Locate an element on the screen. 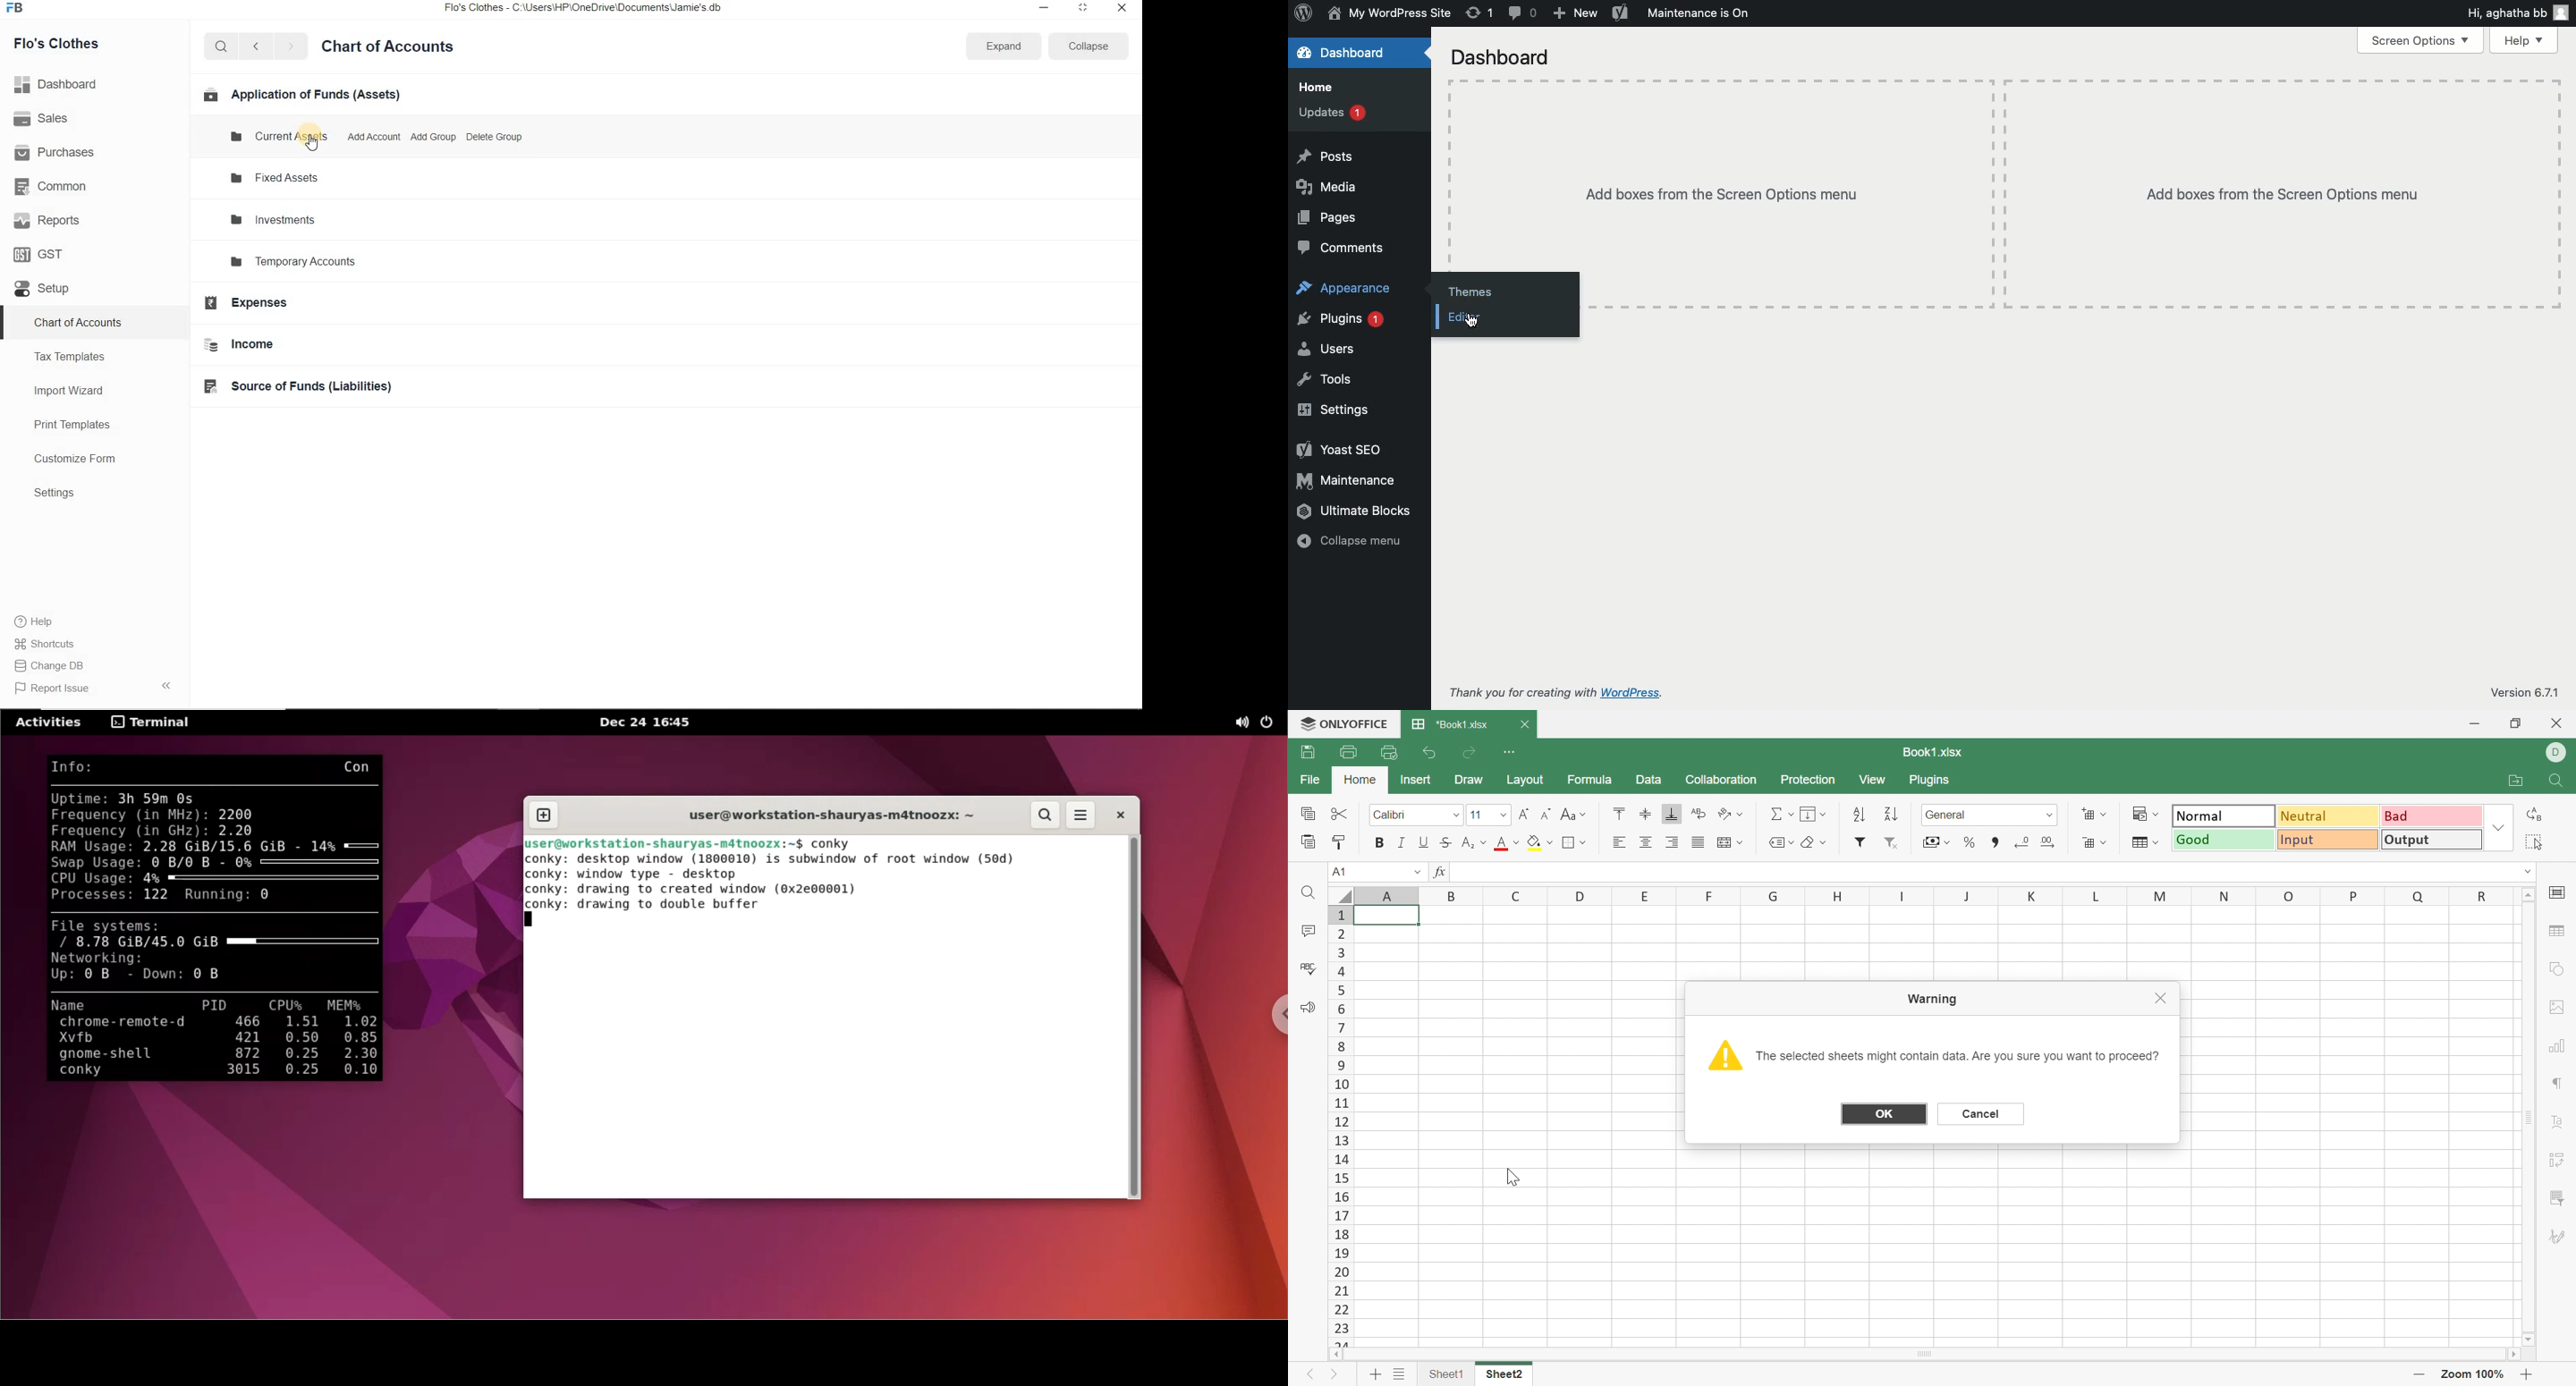 The width and height of the screenshot is (2576, 1400). Add Account is located at coordinates (373, 136).